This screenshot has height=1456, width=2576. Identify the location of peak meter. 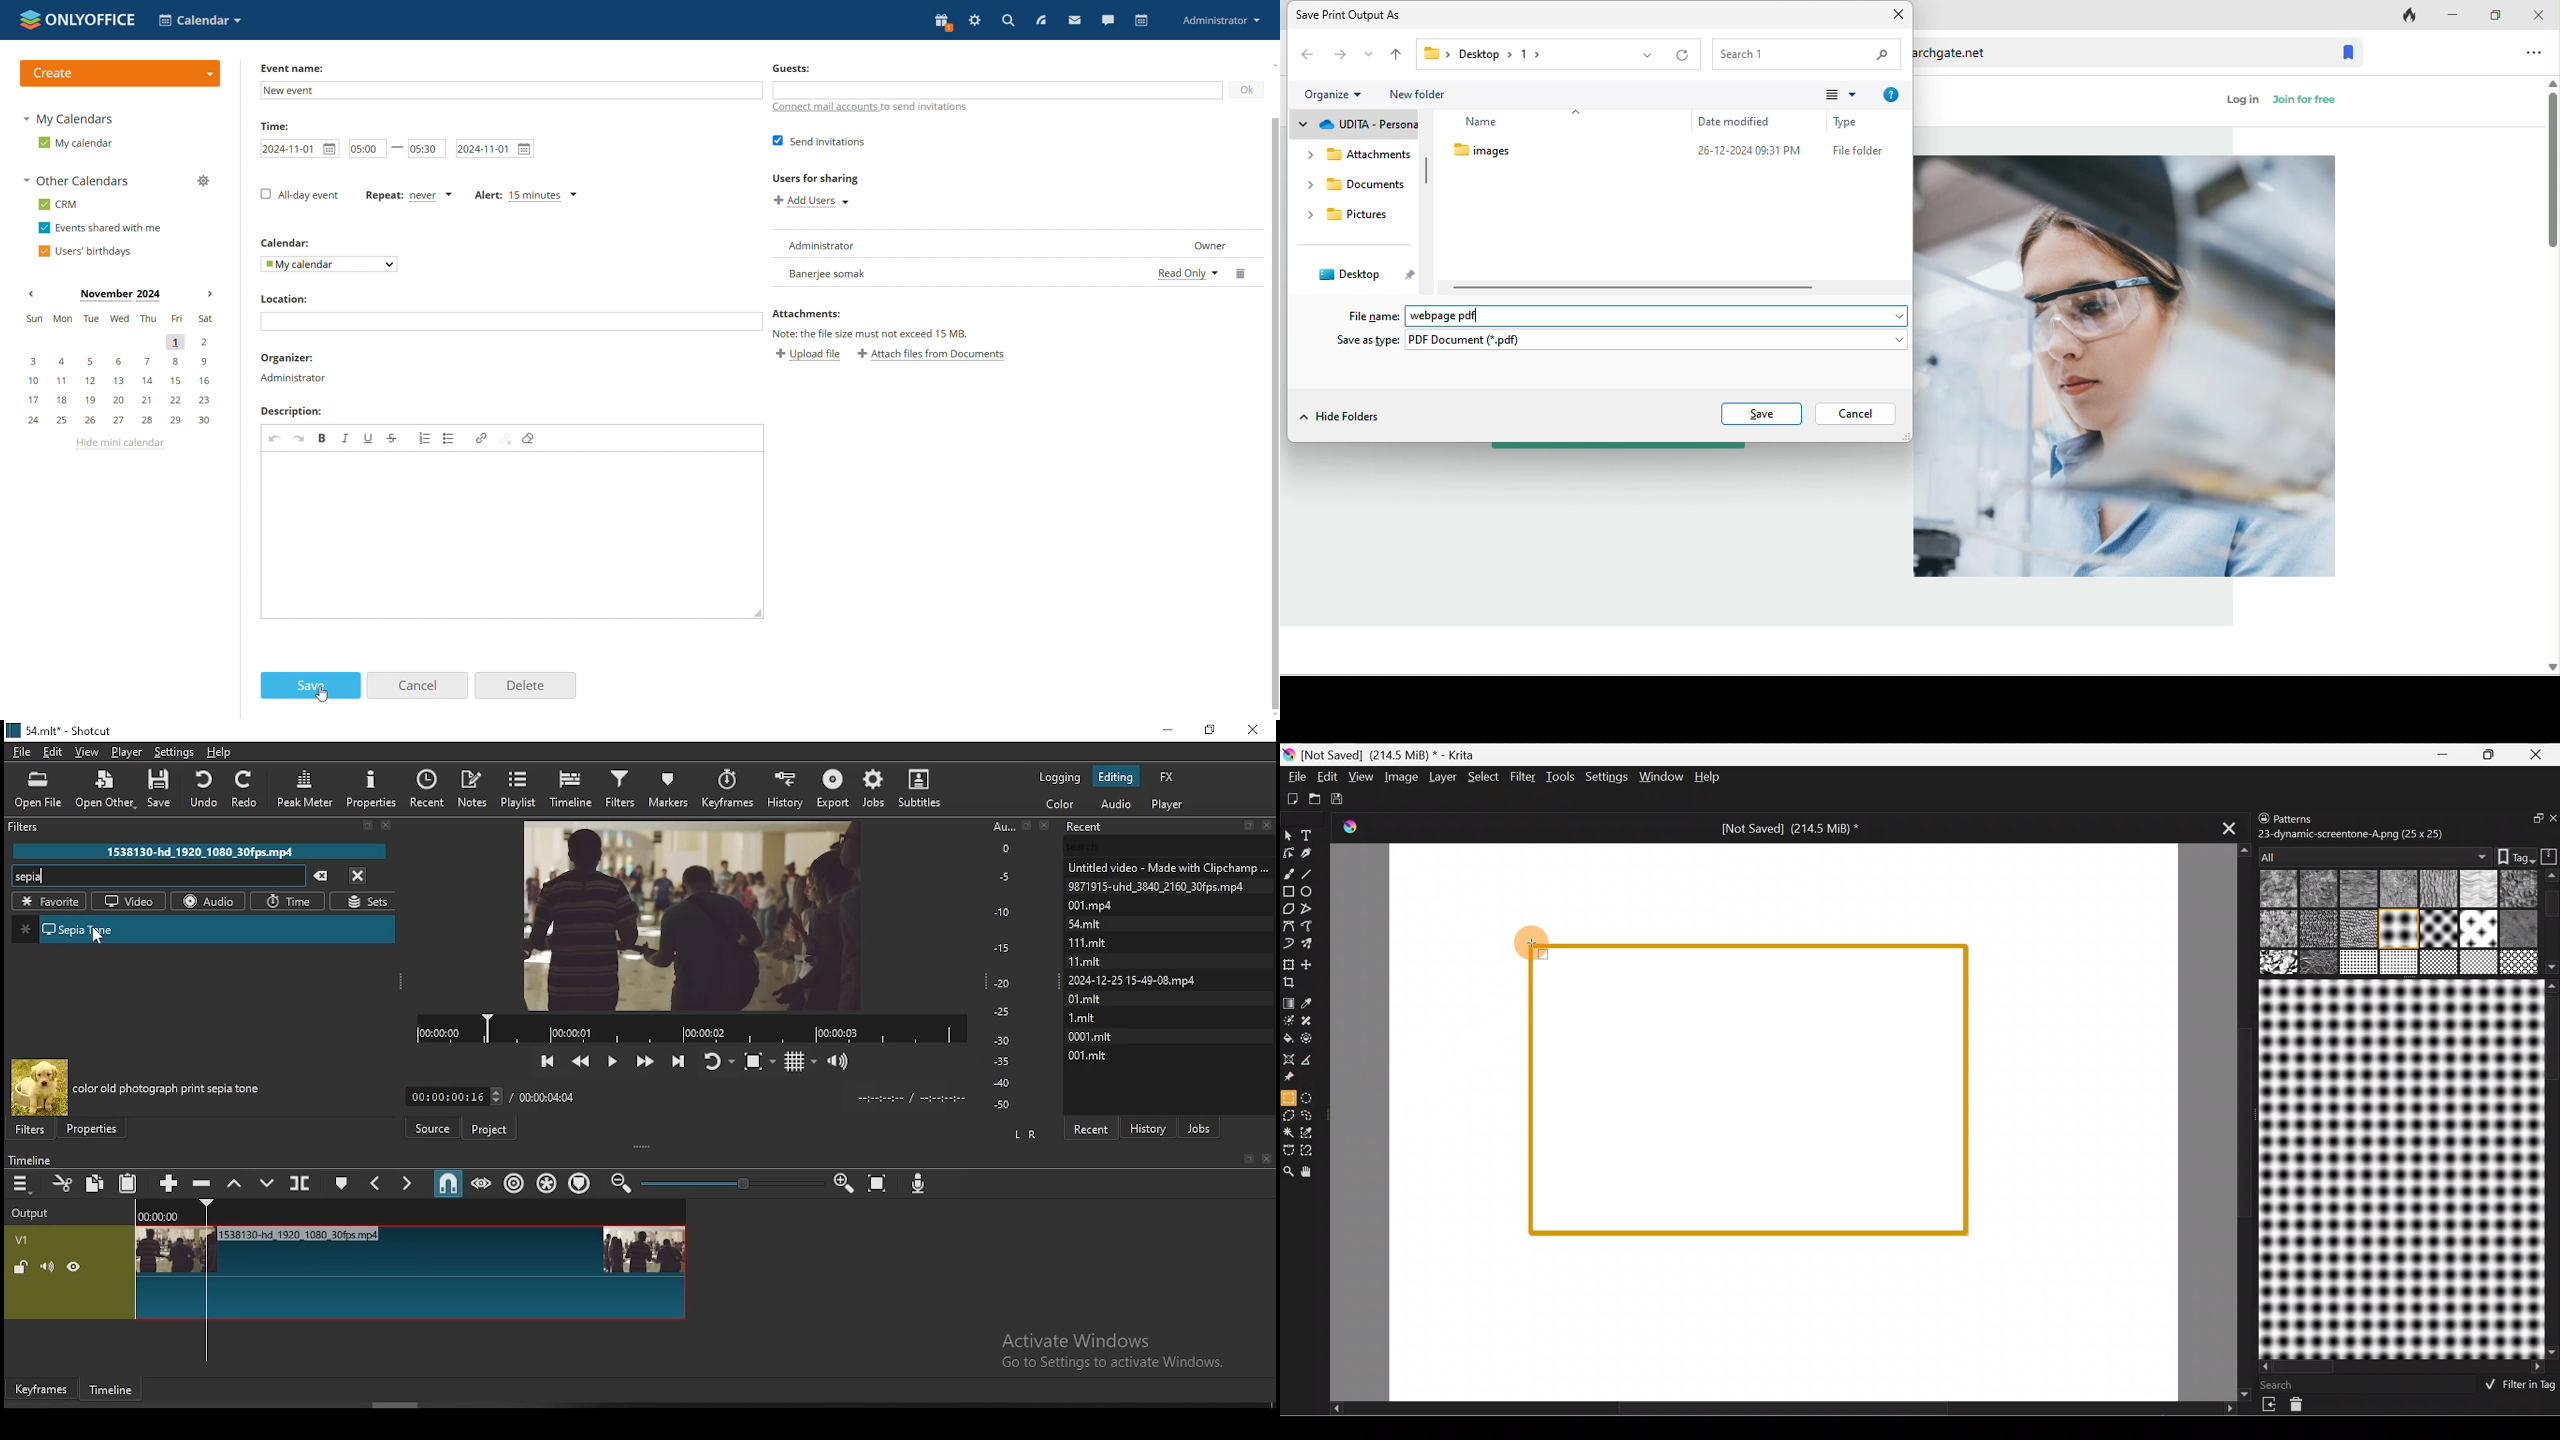
(303, 788).